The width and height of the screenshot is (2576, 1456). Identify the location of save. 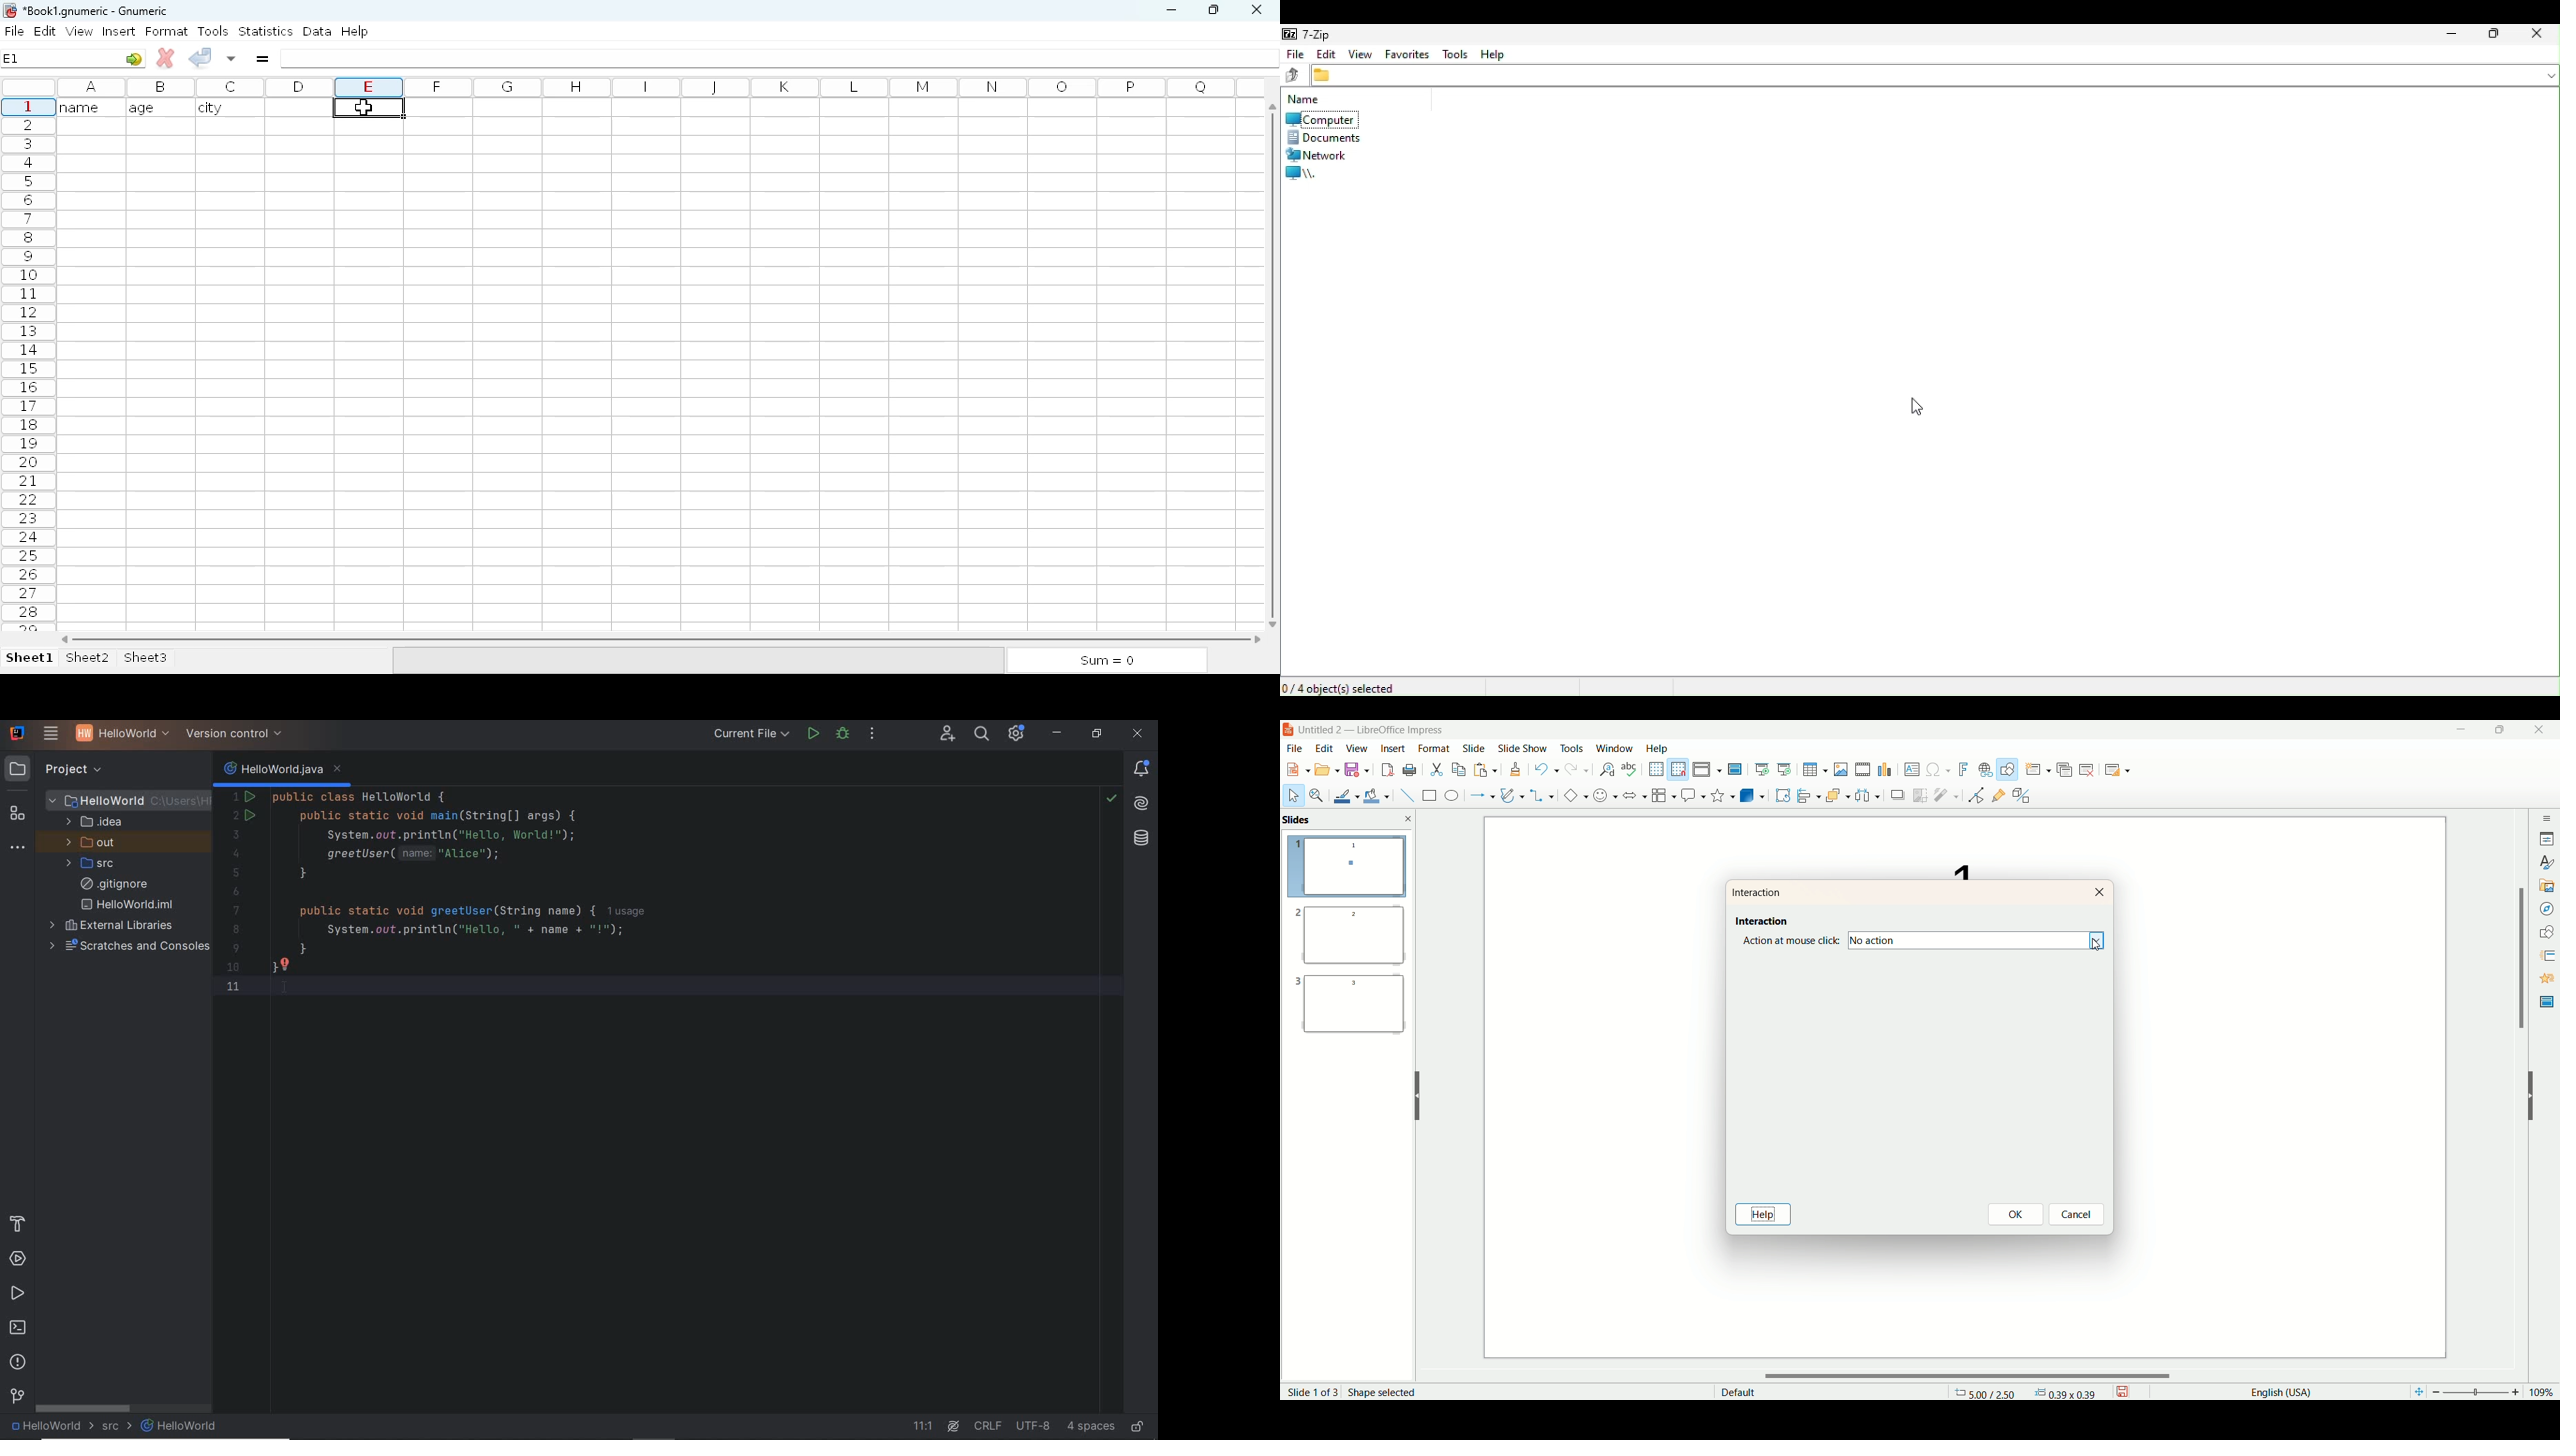
(1357, 771).